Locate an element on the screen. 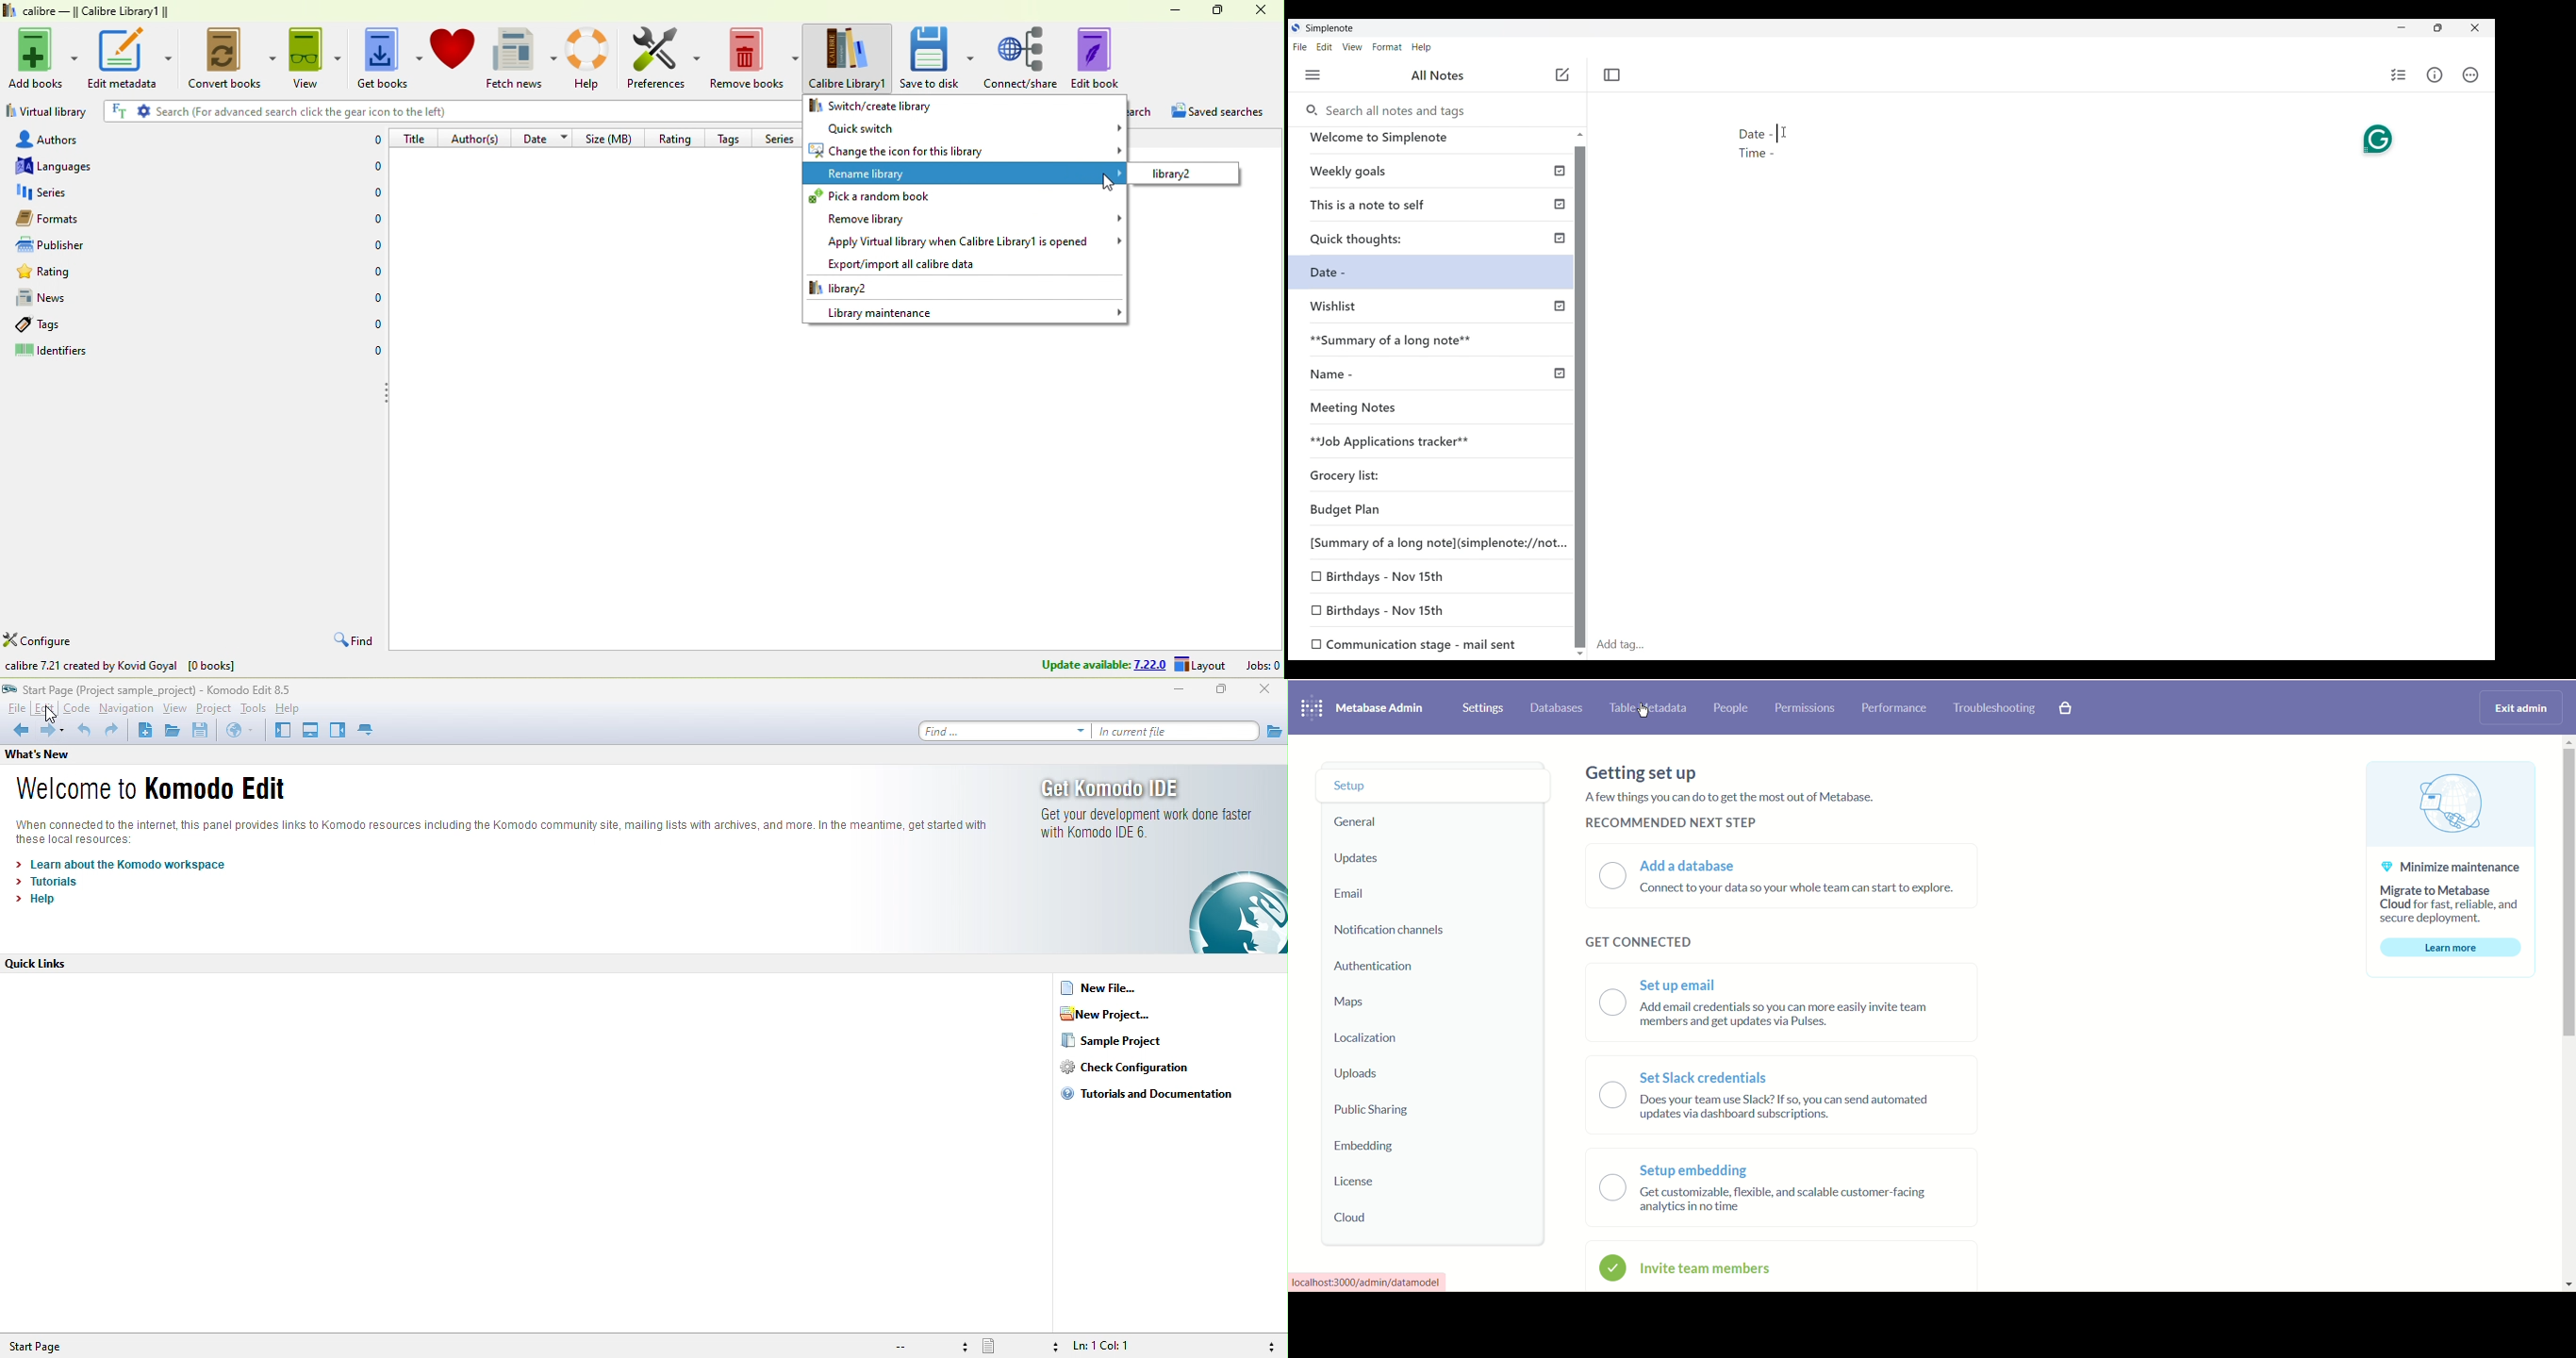 The image size is (2576, 1372). convert books is located at coordinates (228, 60).